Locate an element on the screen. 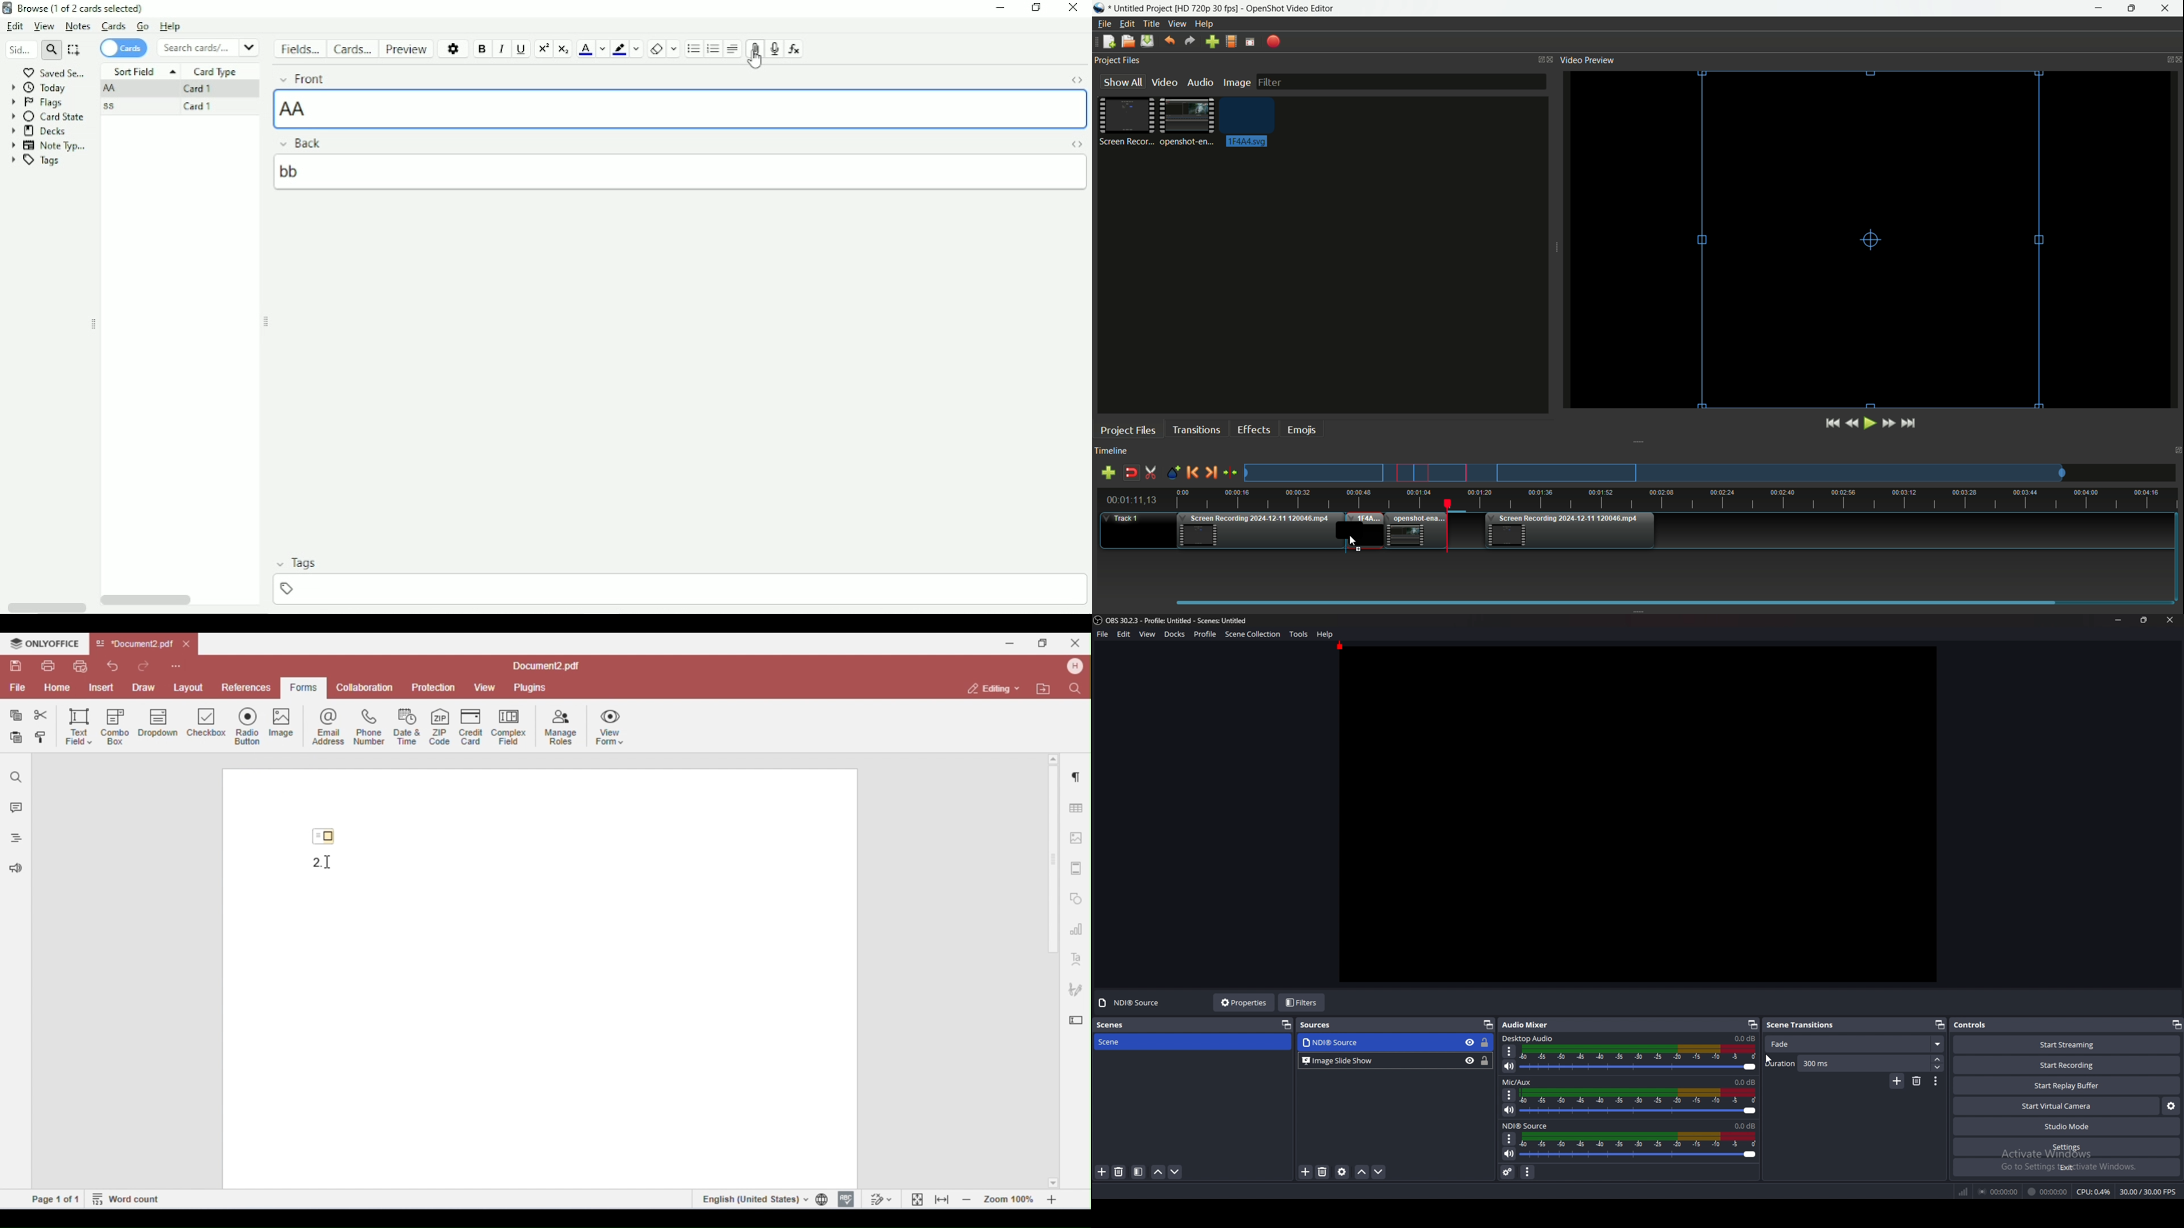 This screenshot has width=2184, height=1232. hide is located at coordinates (1470, 1043).